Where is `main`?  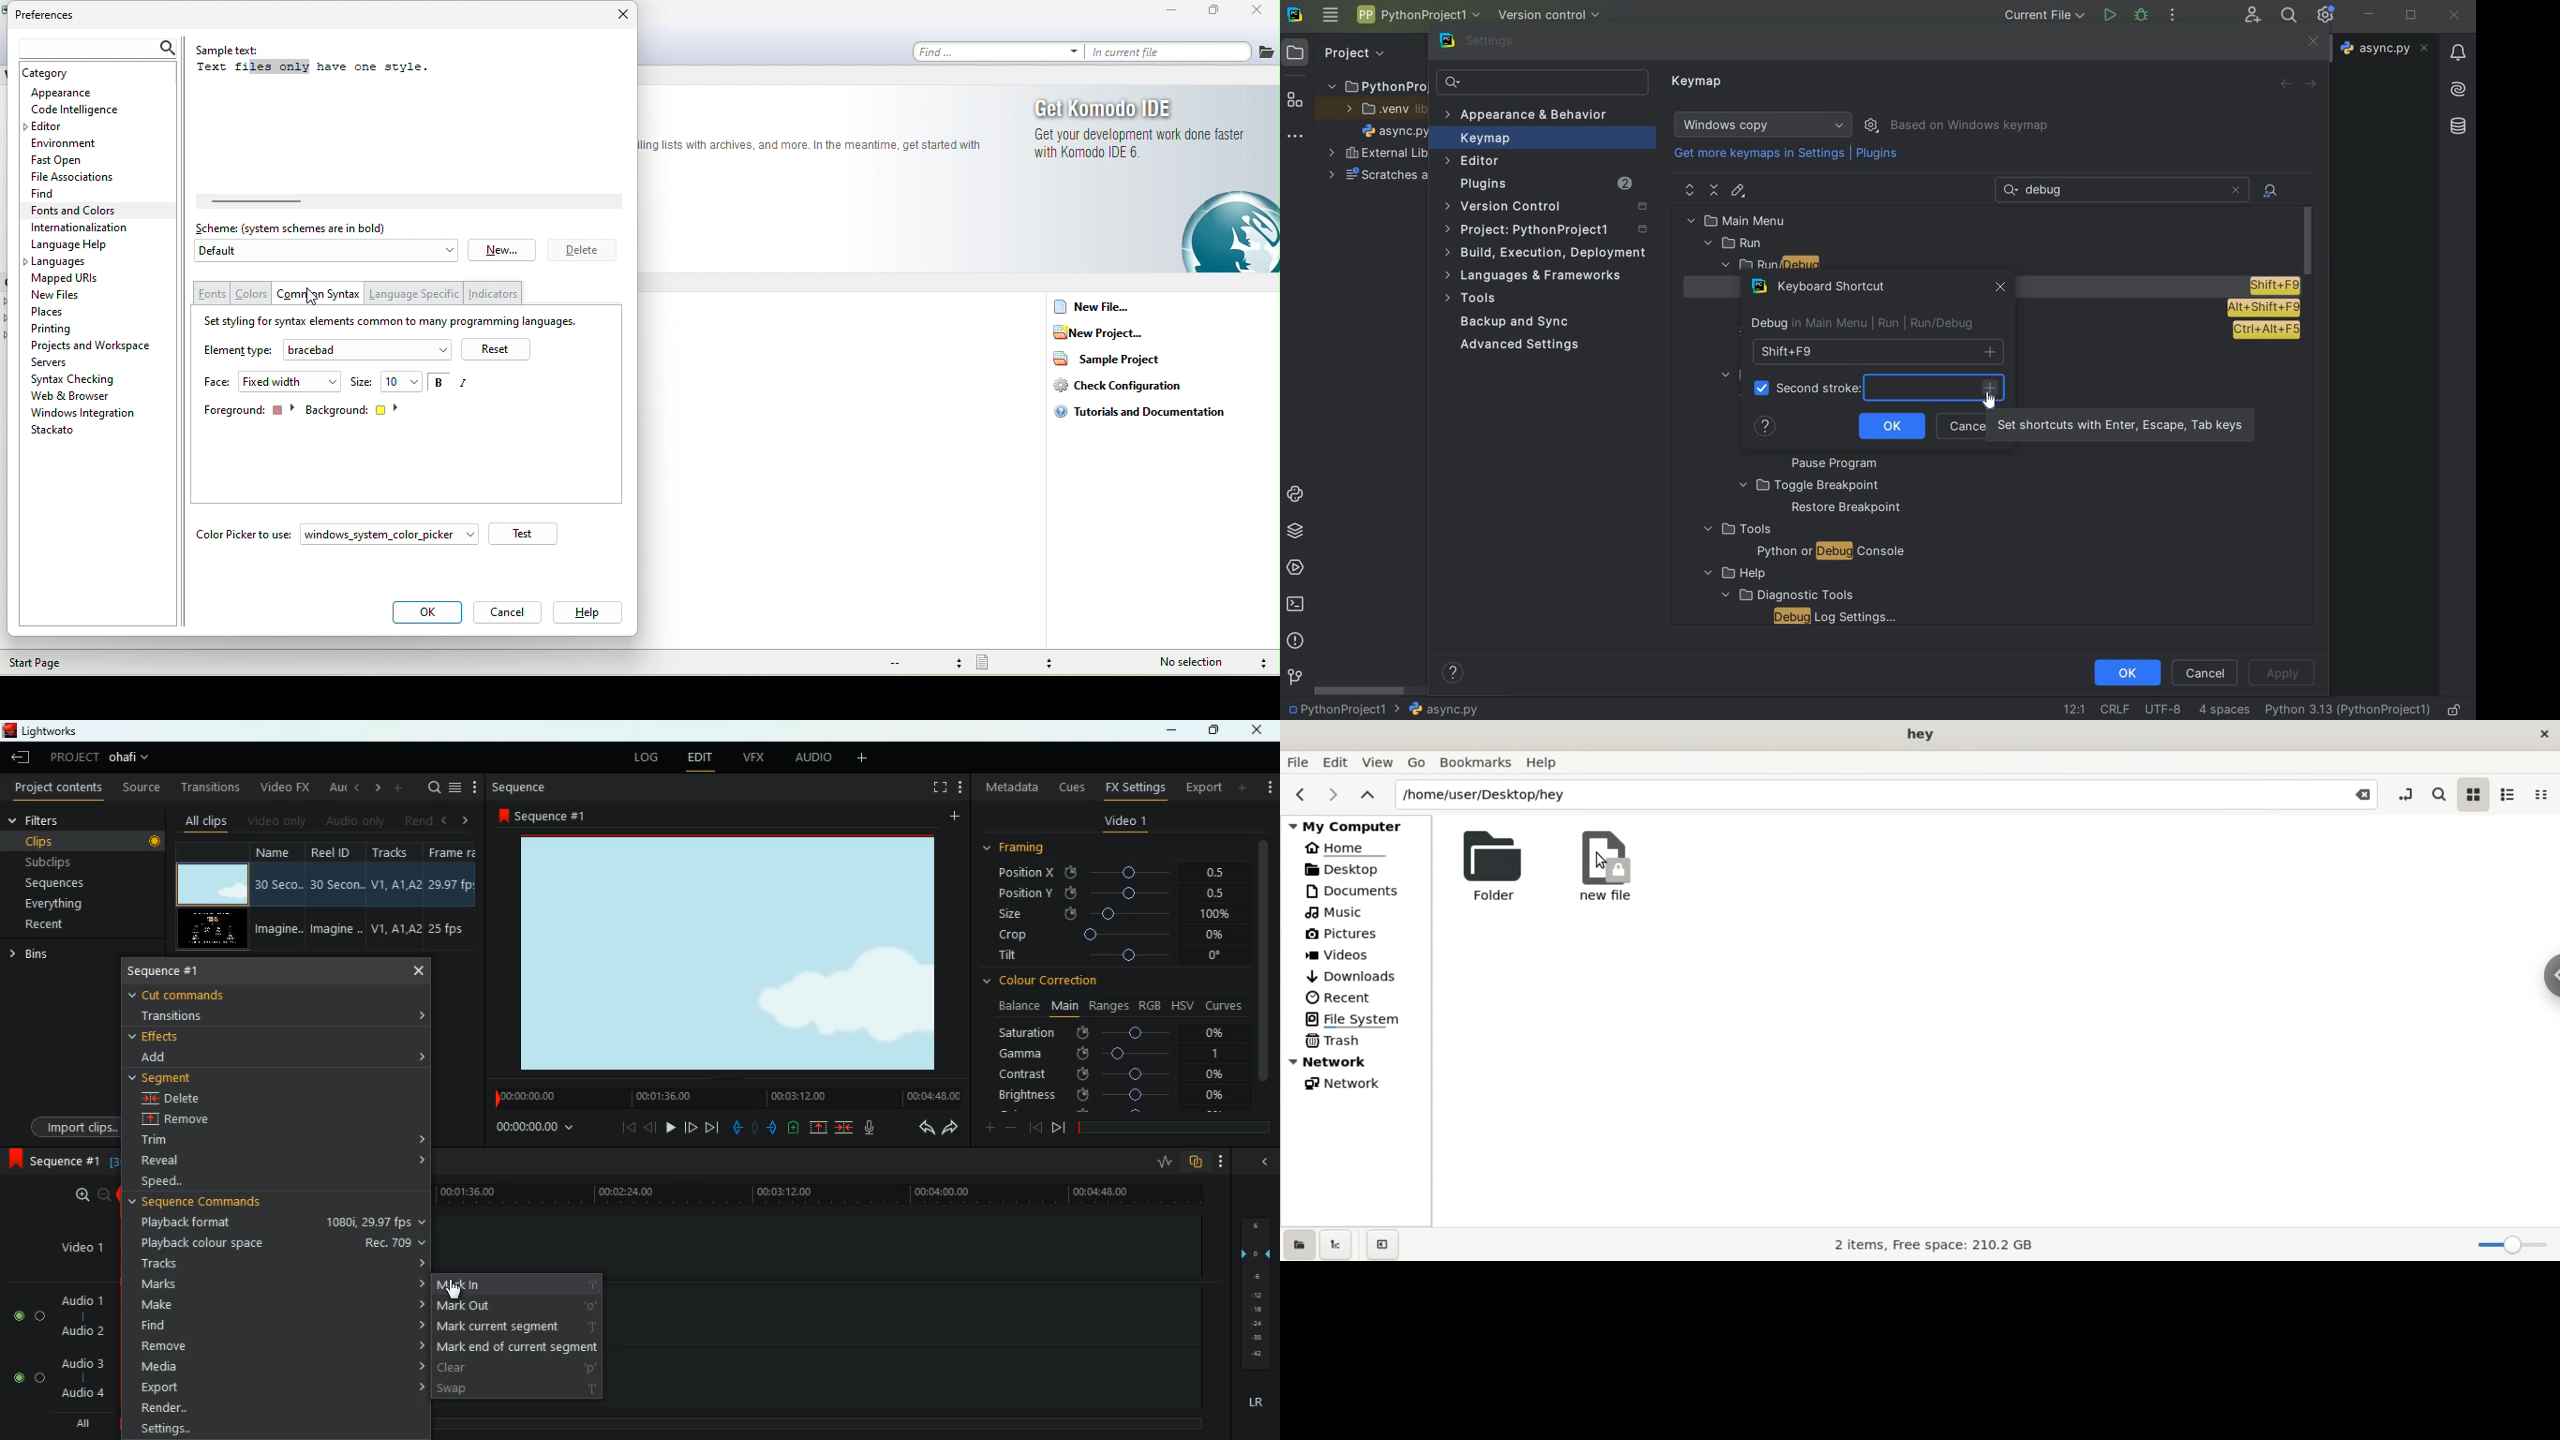 main is located at coordinates (1064, 1006).